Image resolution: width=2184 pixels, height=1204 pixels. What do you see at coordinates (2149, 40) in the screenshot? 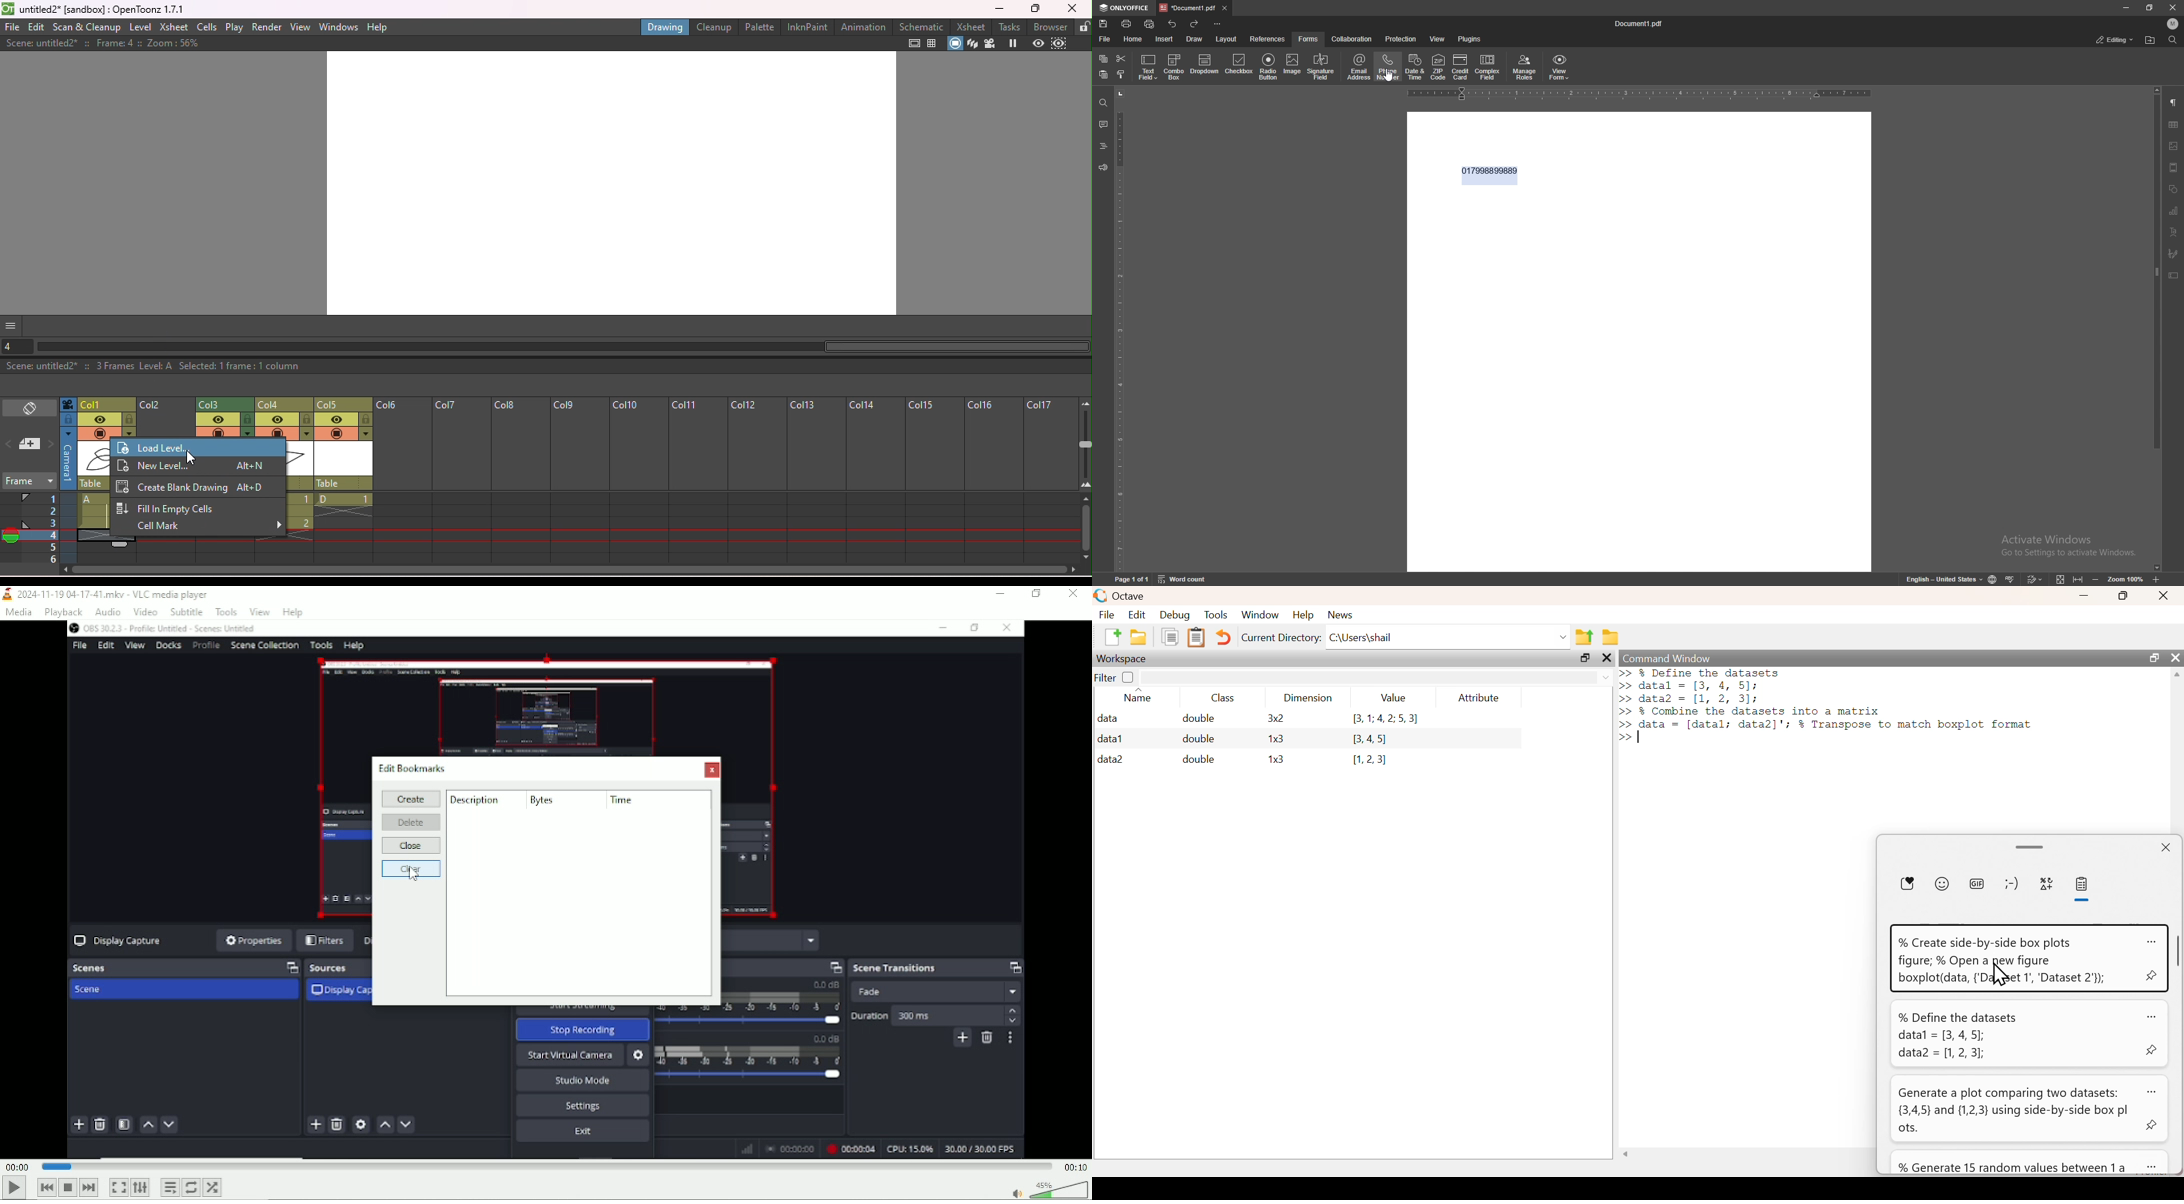
I see `locate file` at bounding box center [2149, 40].